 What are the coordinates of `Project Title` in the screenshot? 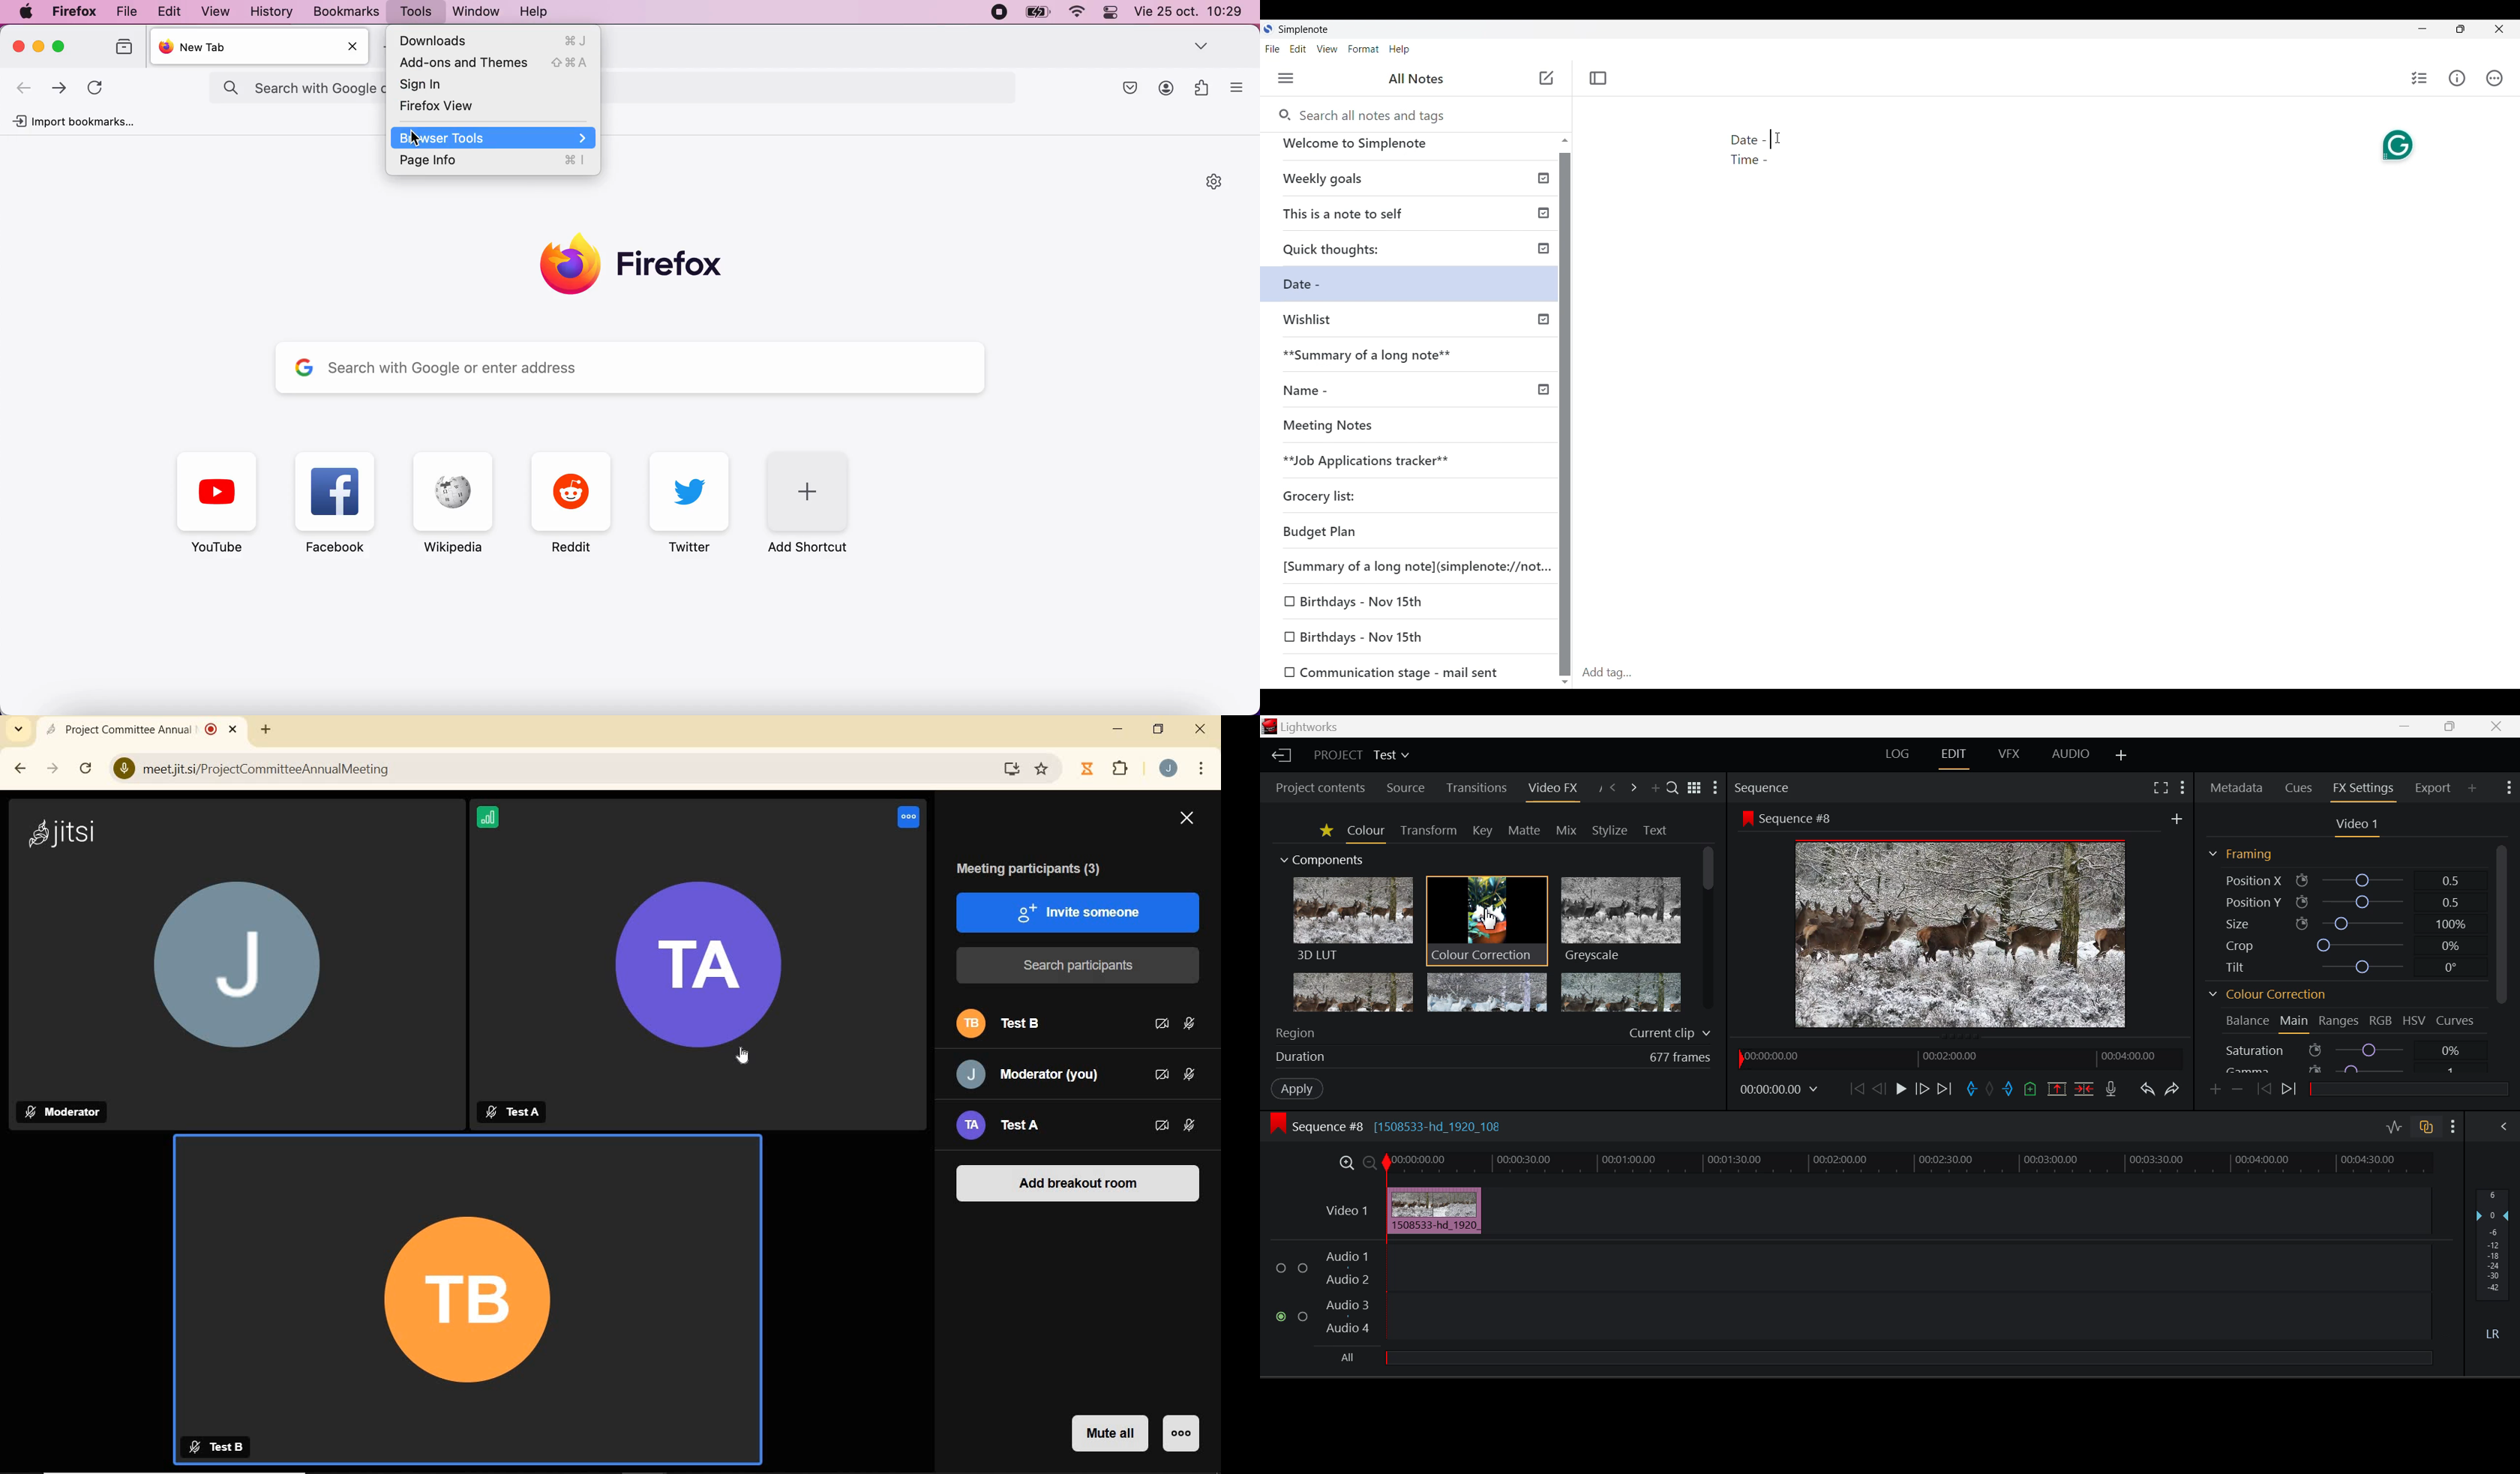 It's located at (1360, 755).